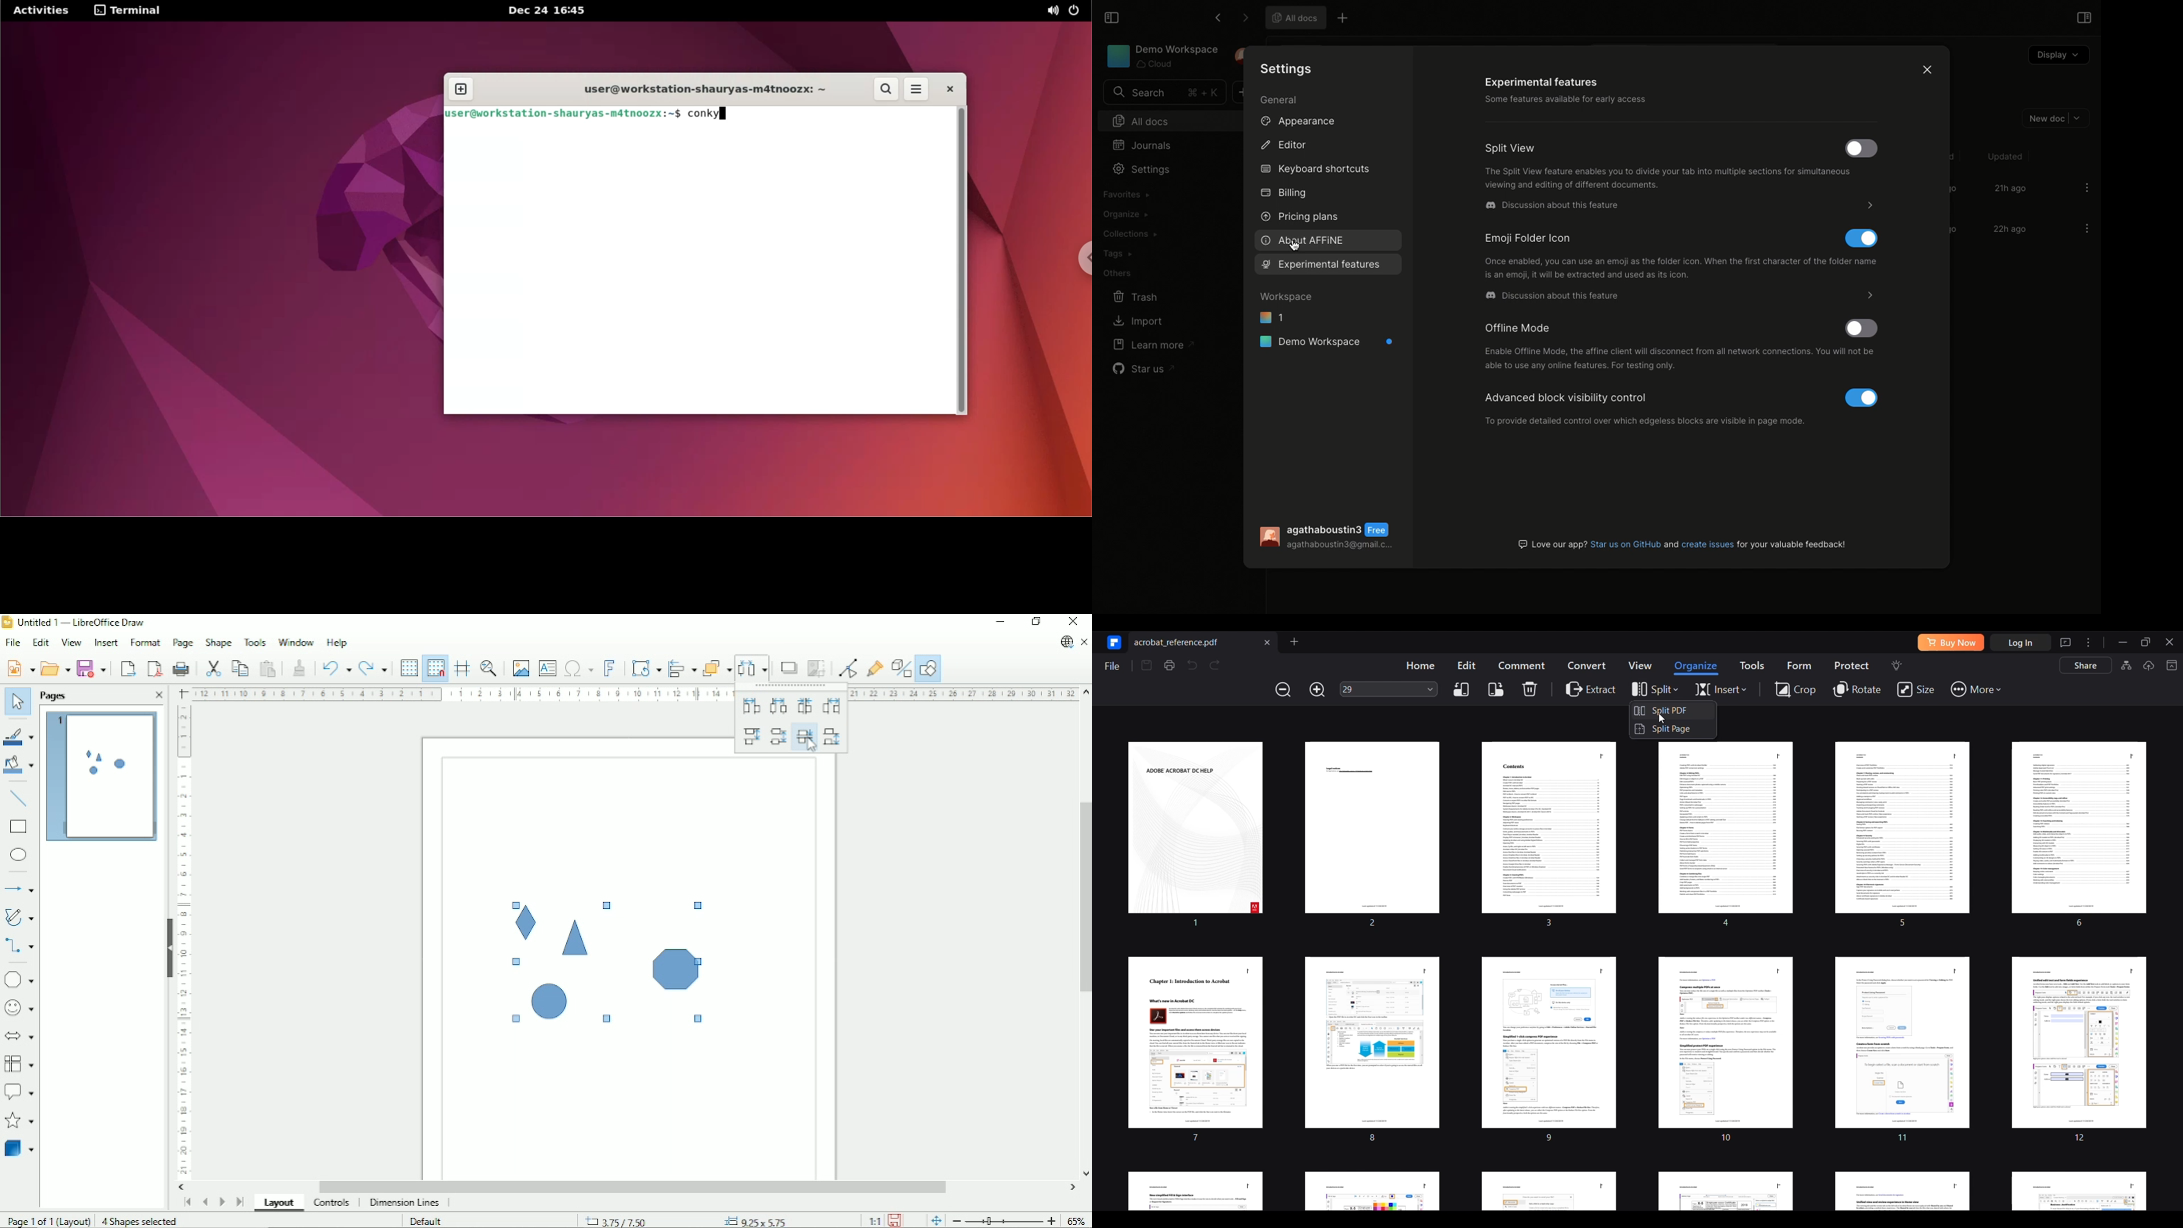 This screenshot has height=1232, width=2184. What do you see at coordinates (635, 1186) in the screenshot?
I see `Horizontal scrollbar` at bounding box center [635, 1186].